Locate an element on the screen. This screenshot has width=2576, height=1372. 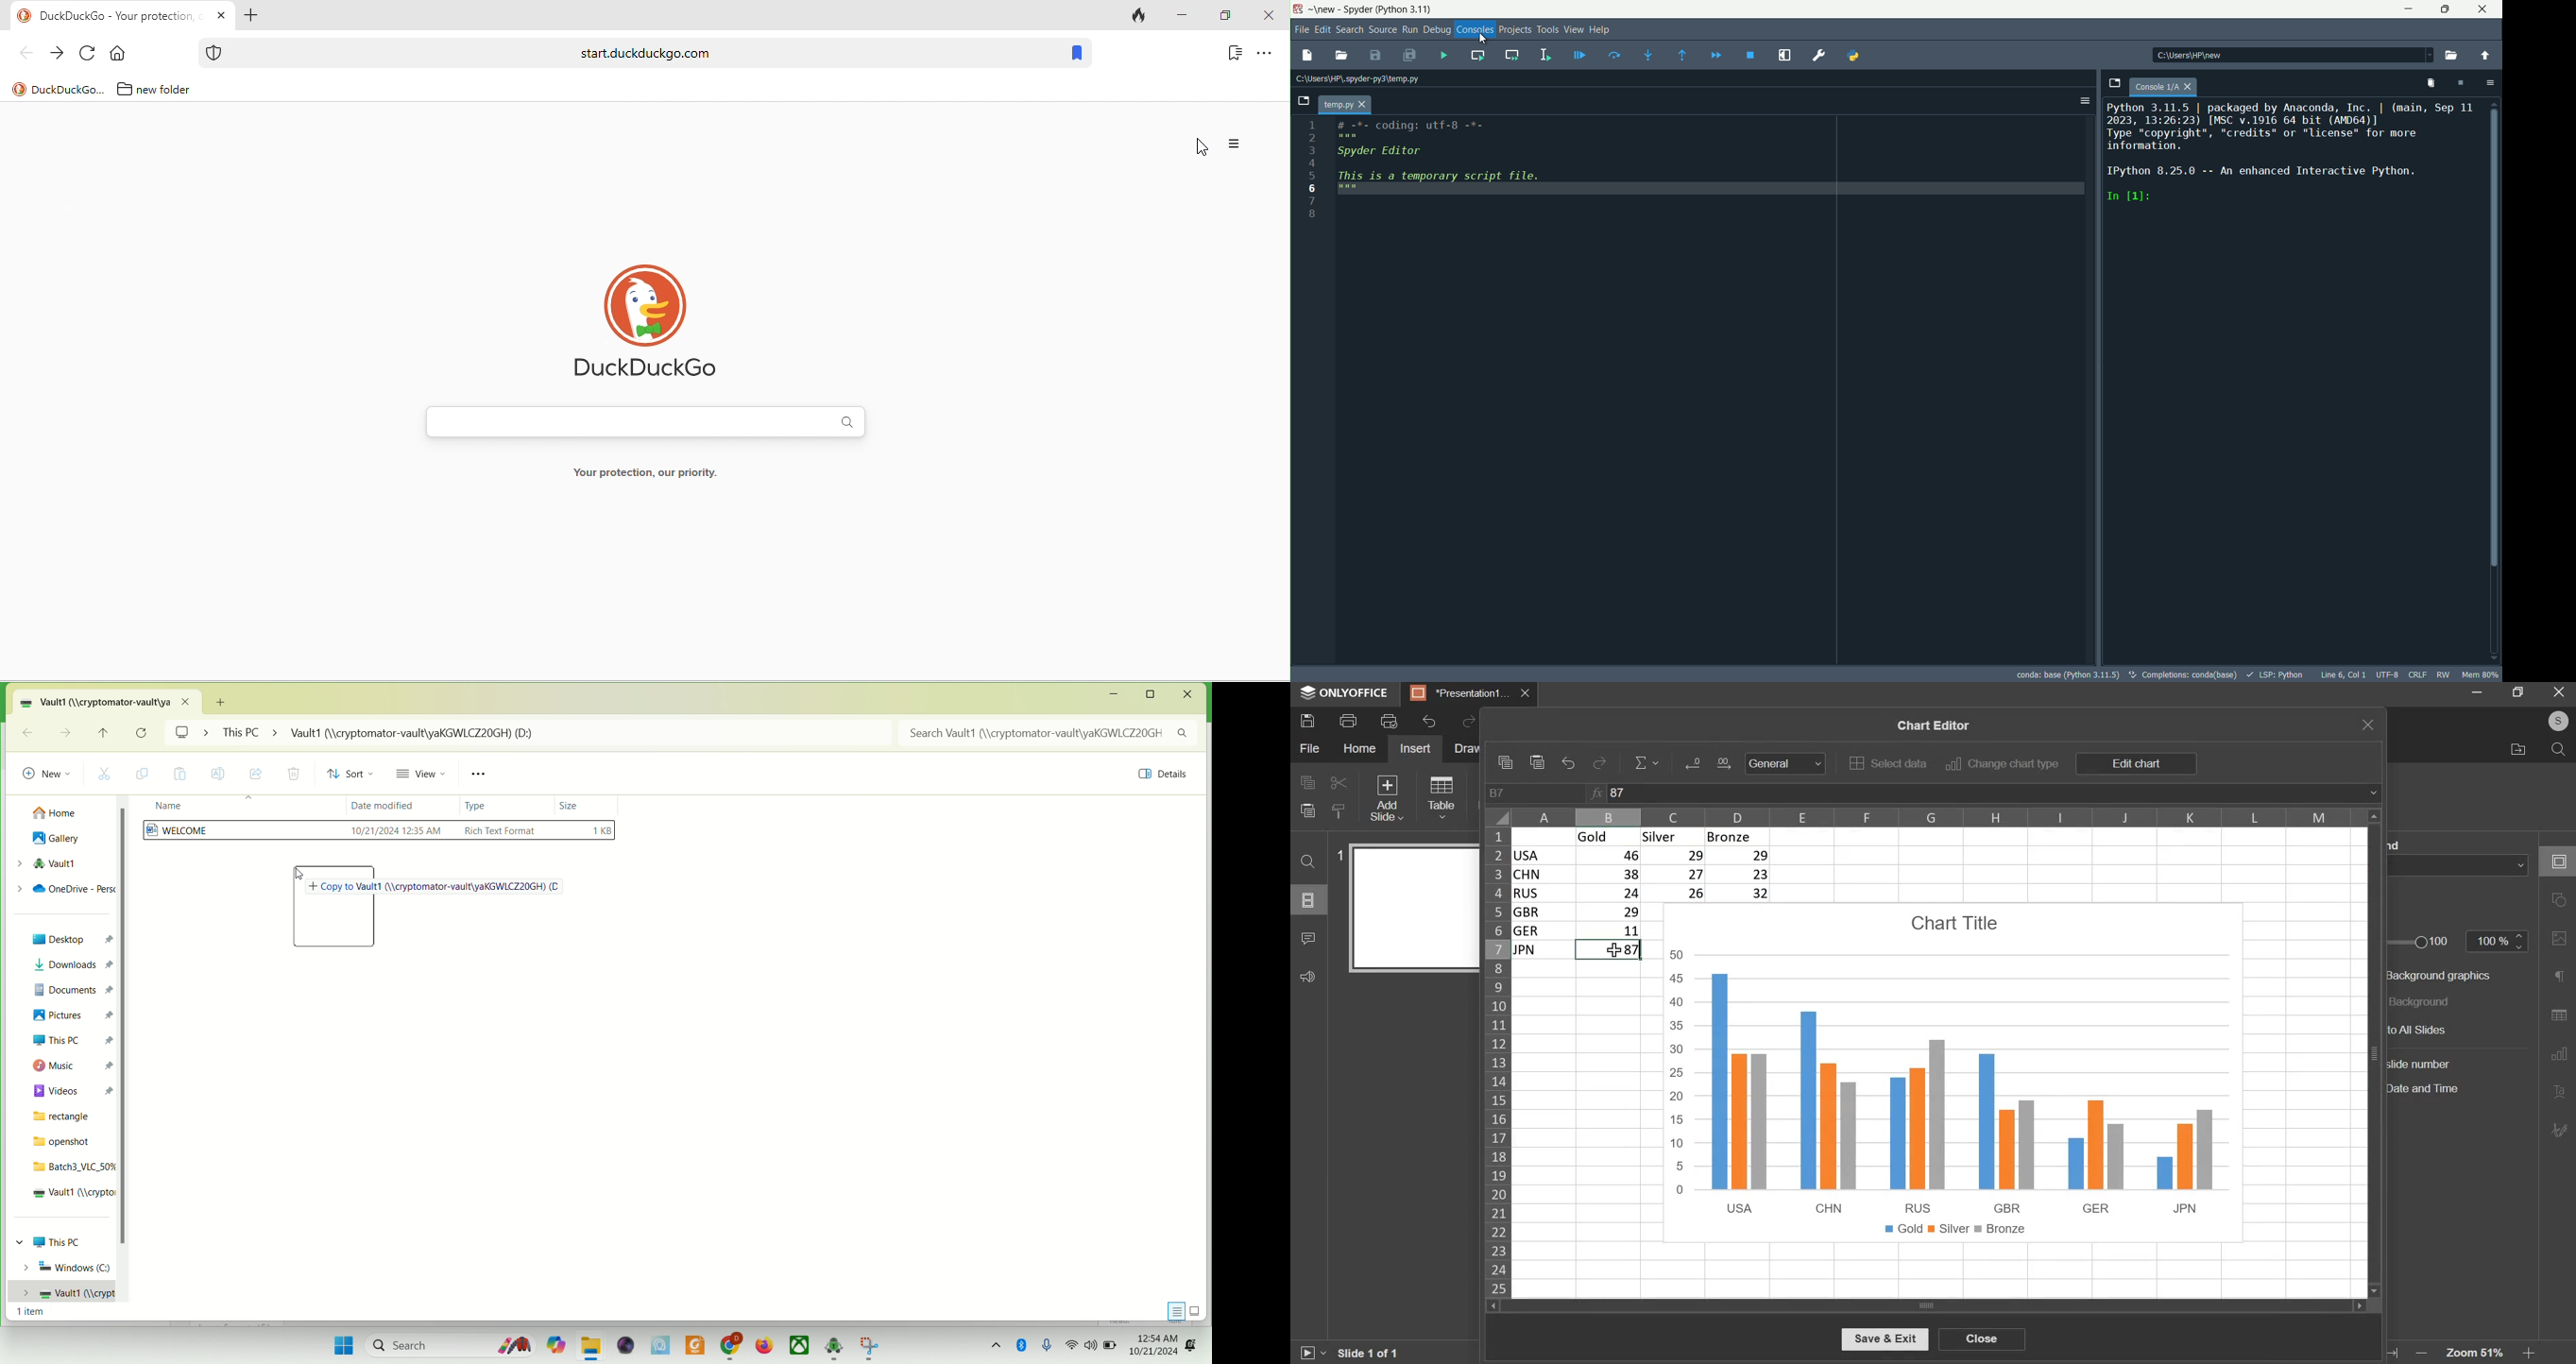
12345678 is located at coordinates (1310, 169).